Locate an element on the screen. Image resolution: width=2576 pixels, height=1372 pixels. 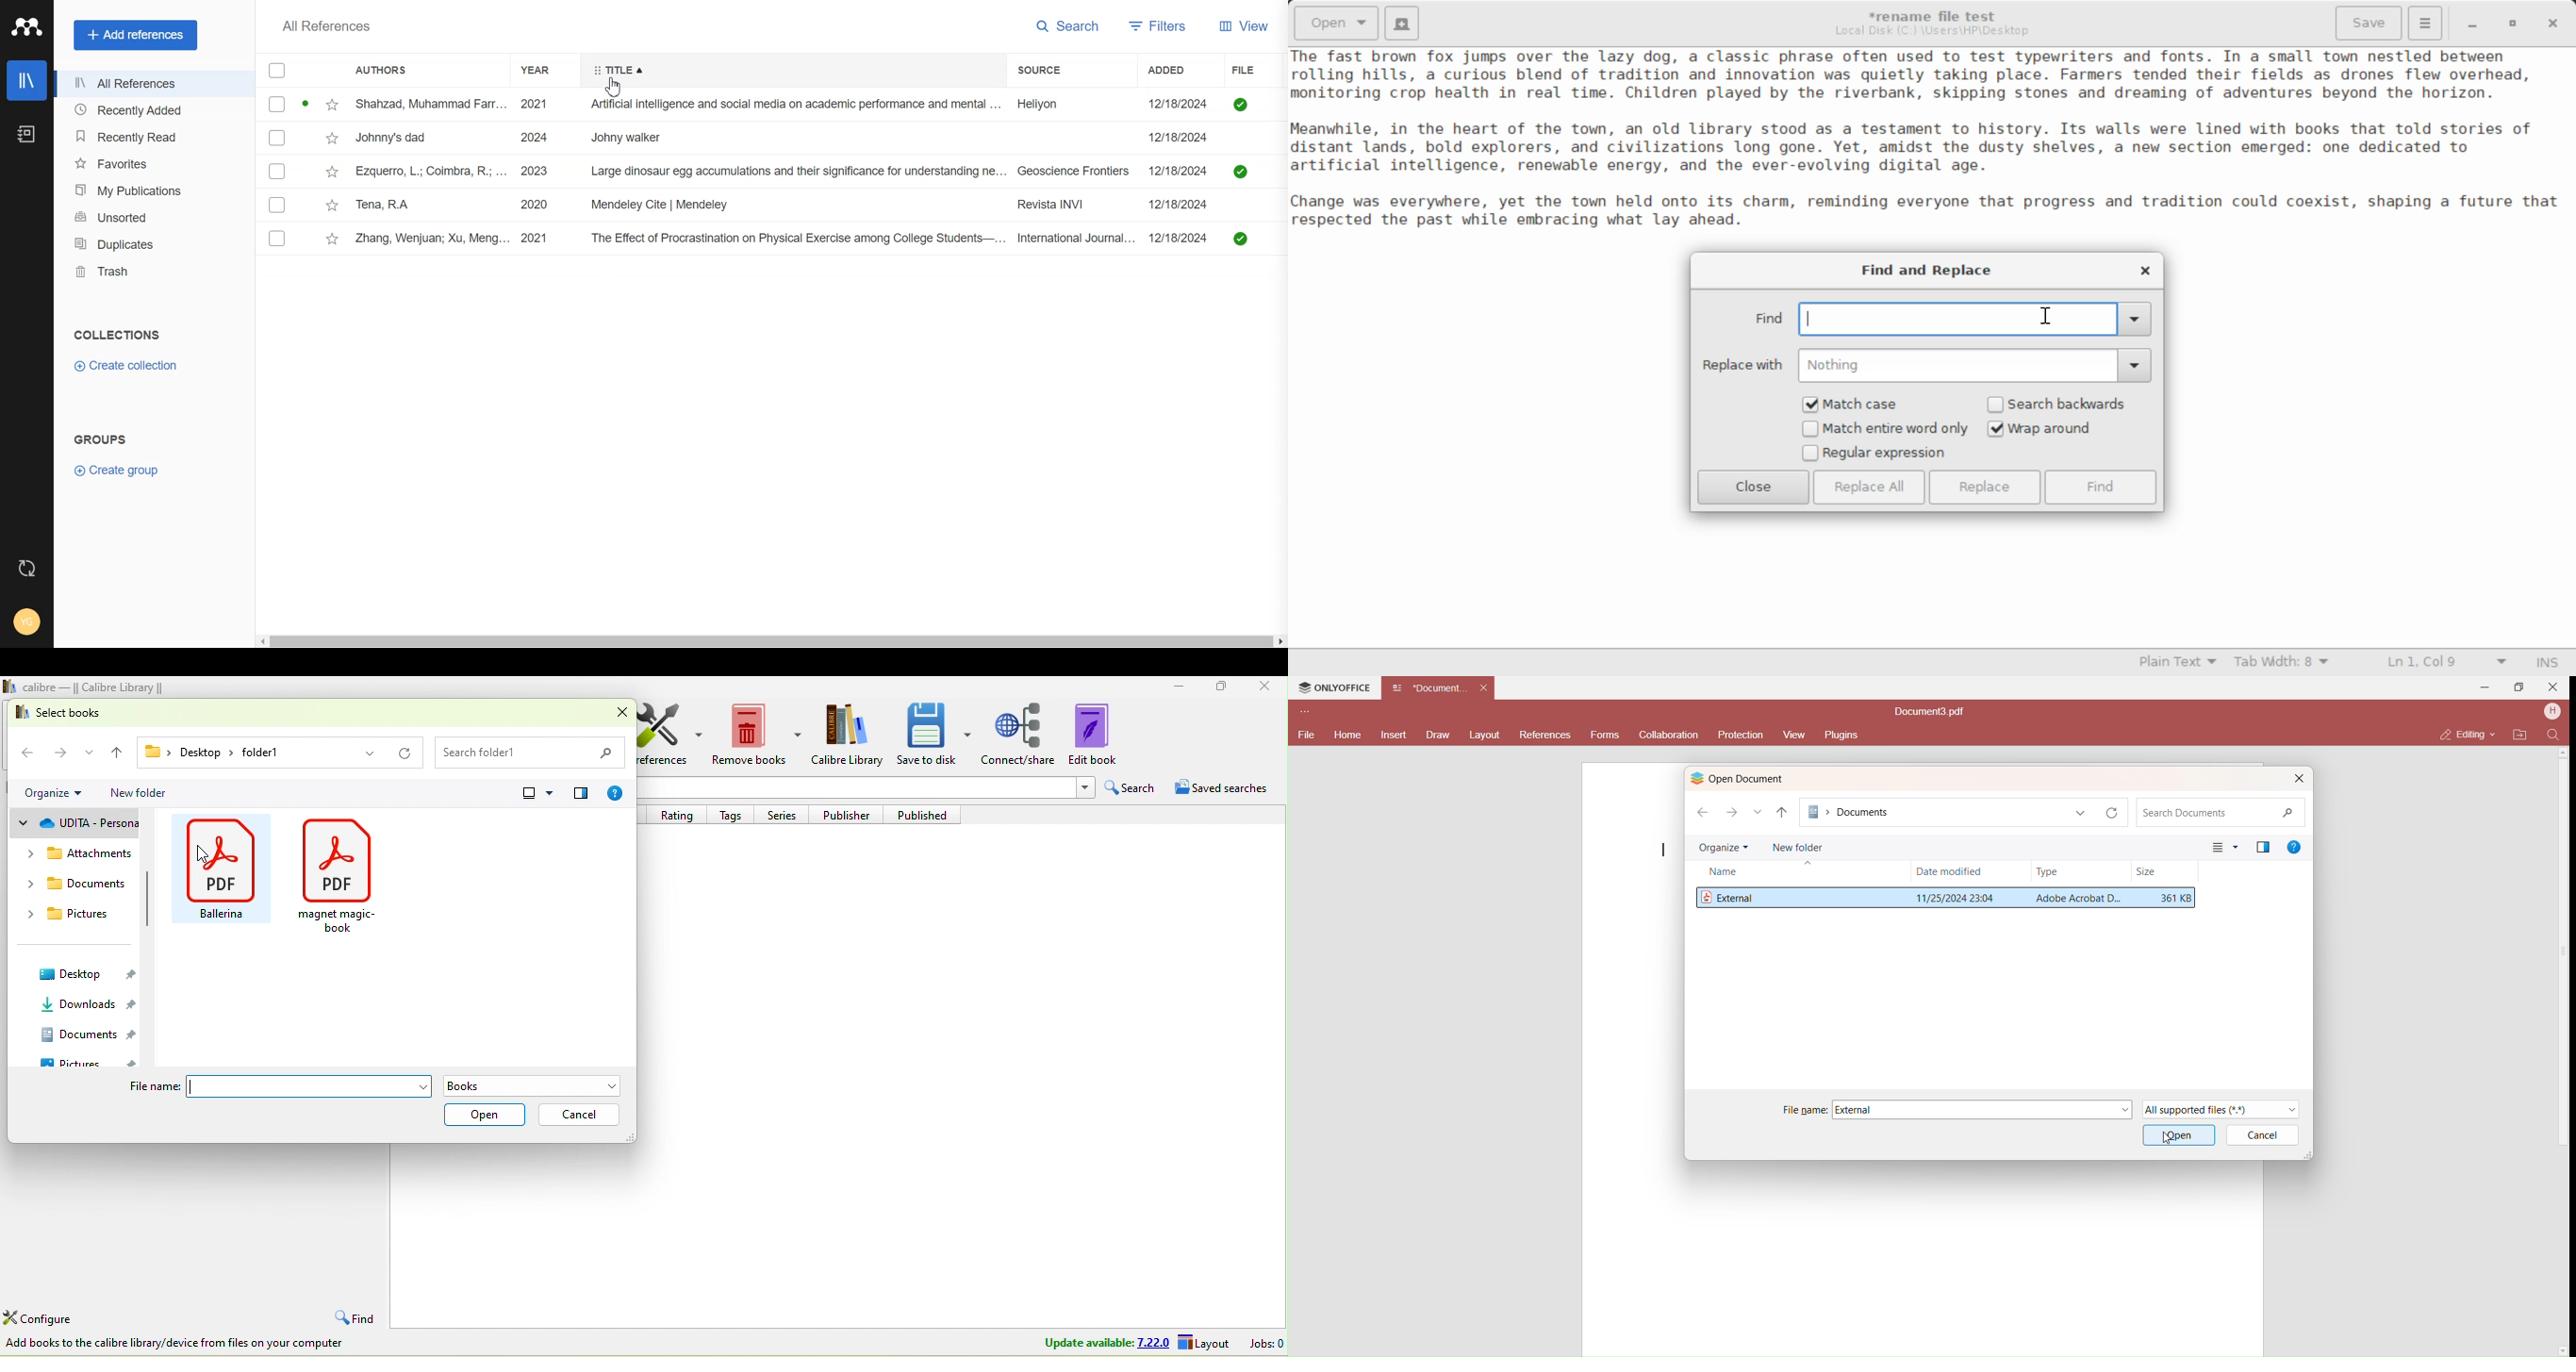
Search Document is located at coordinates (2218, 813).